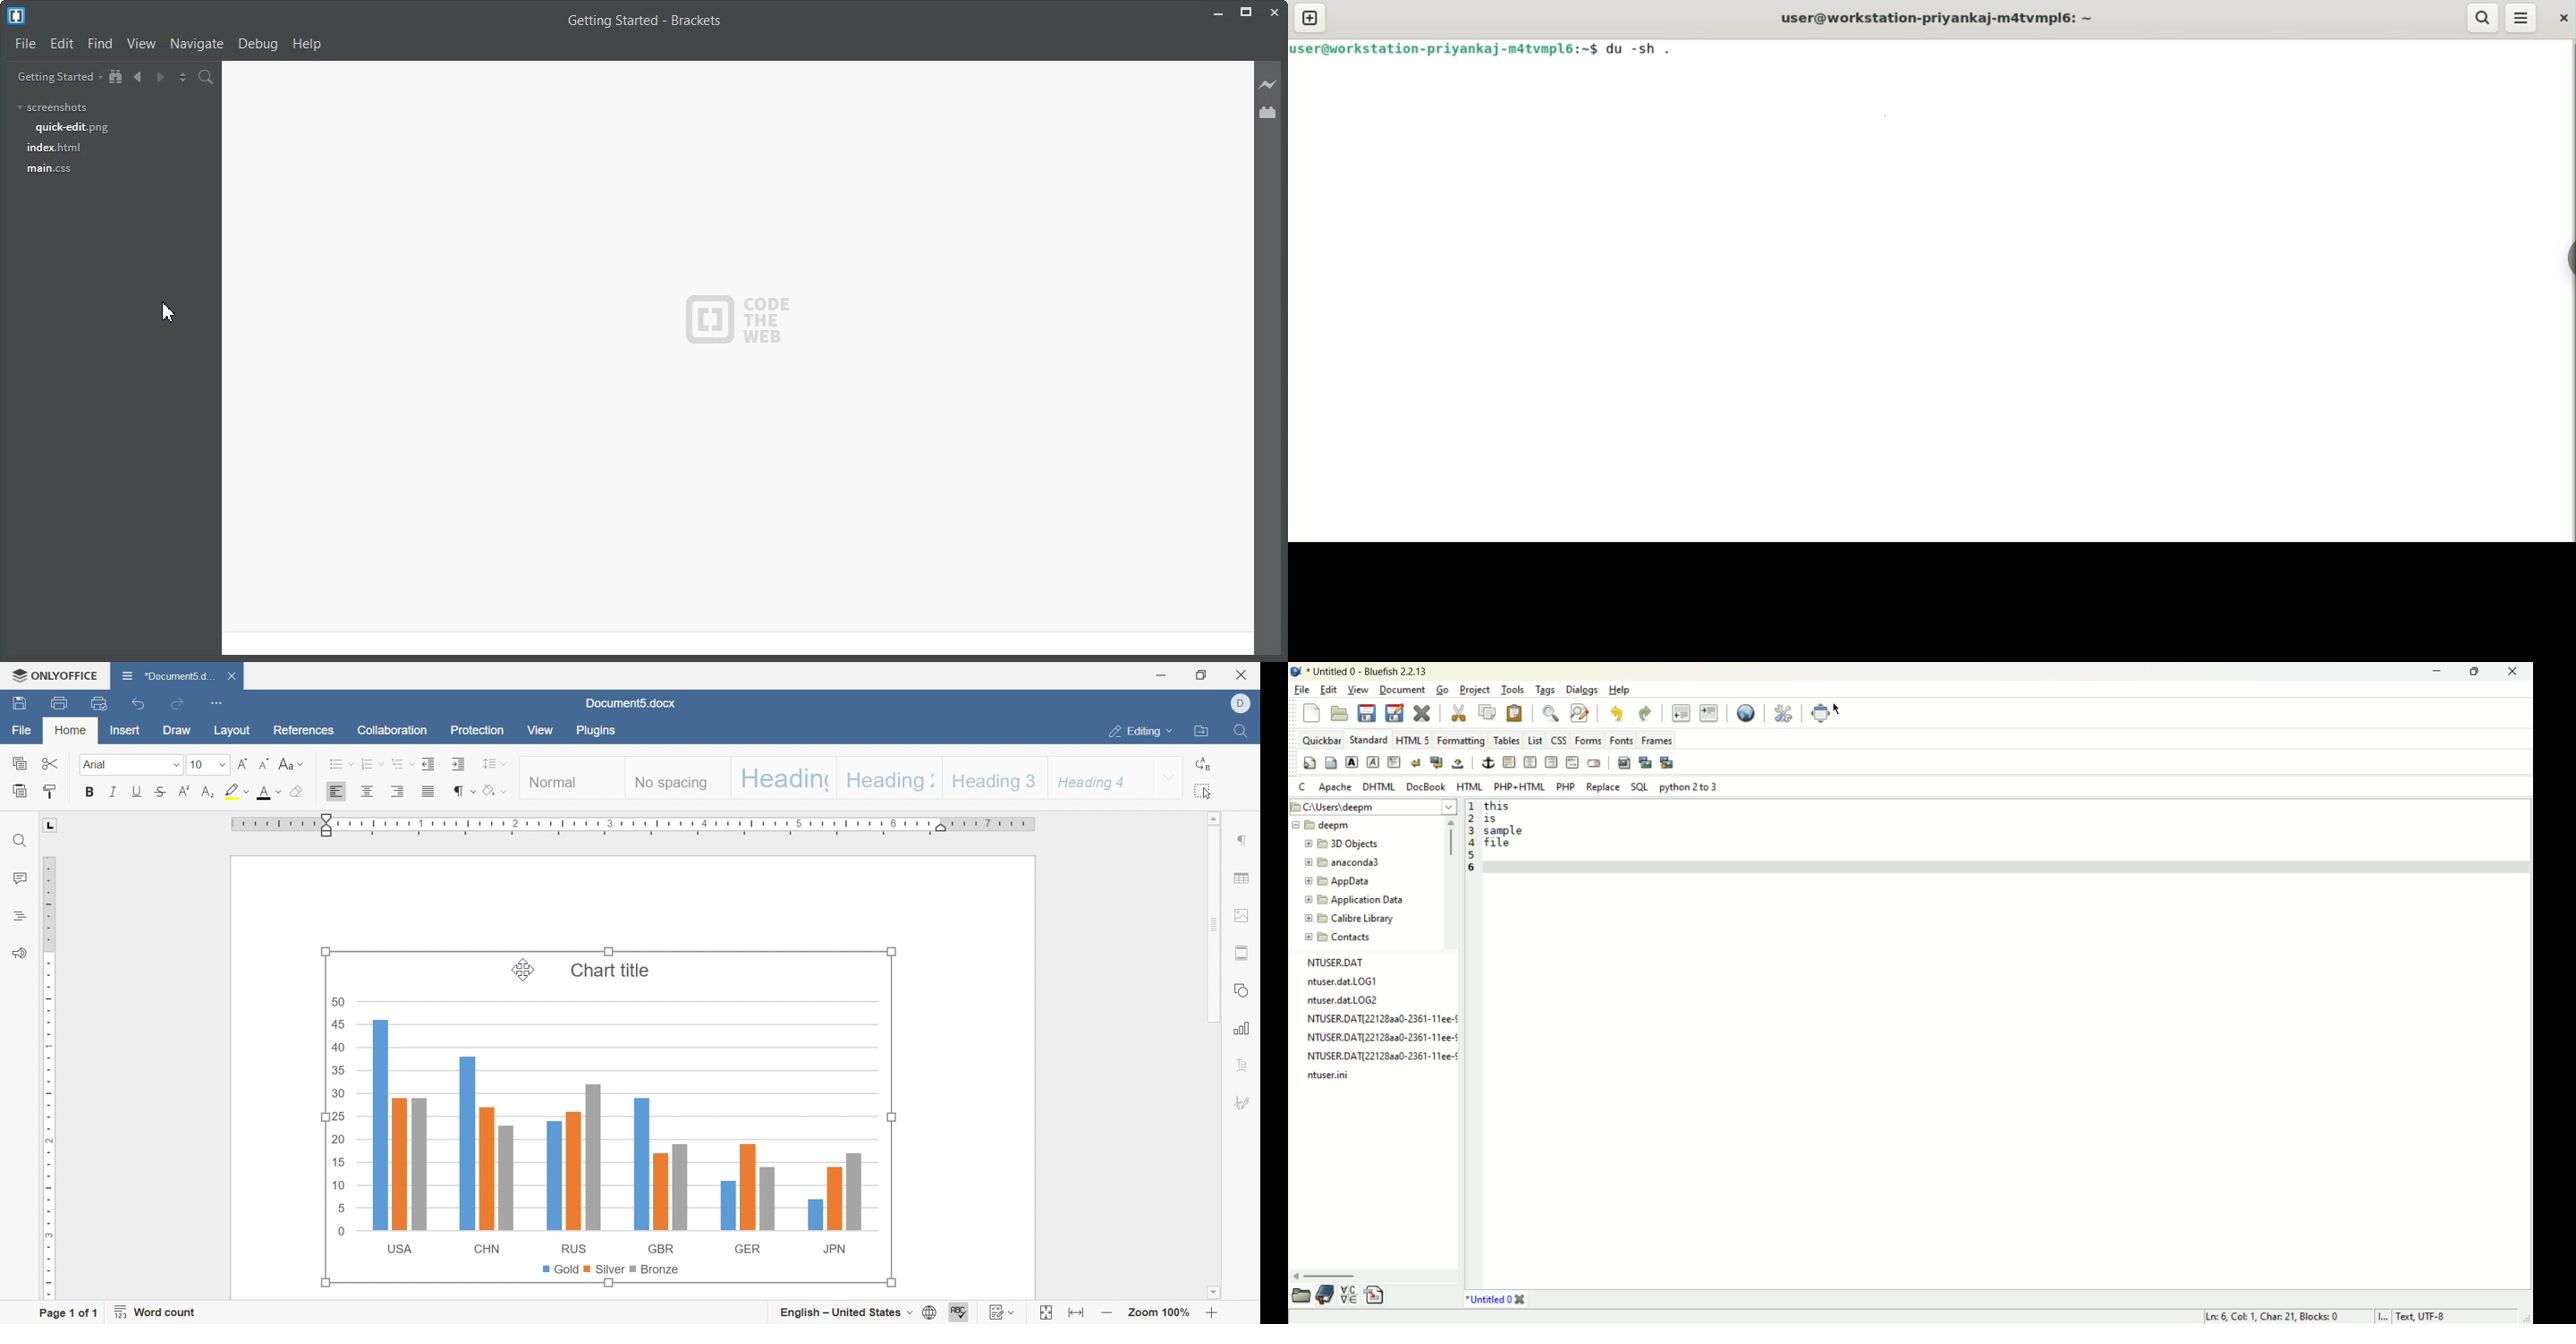 This screenshot has width=2576, height=1344. I want to click on line spacing, so click(495, 763).